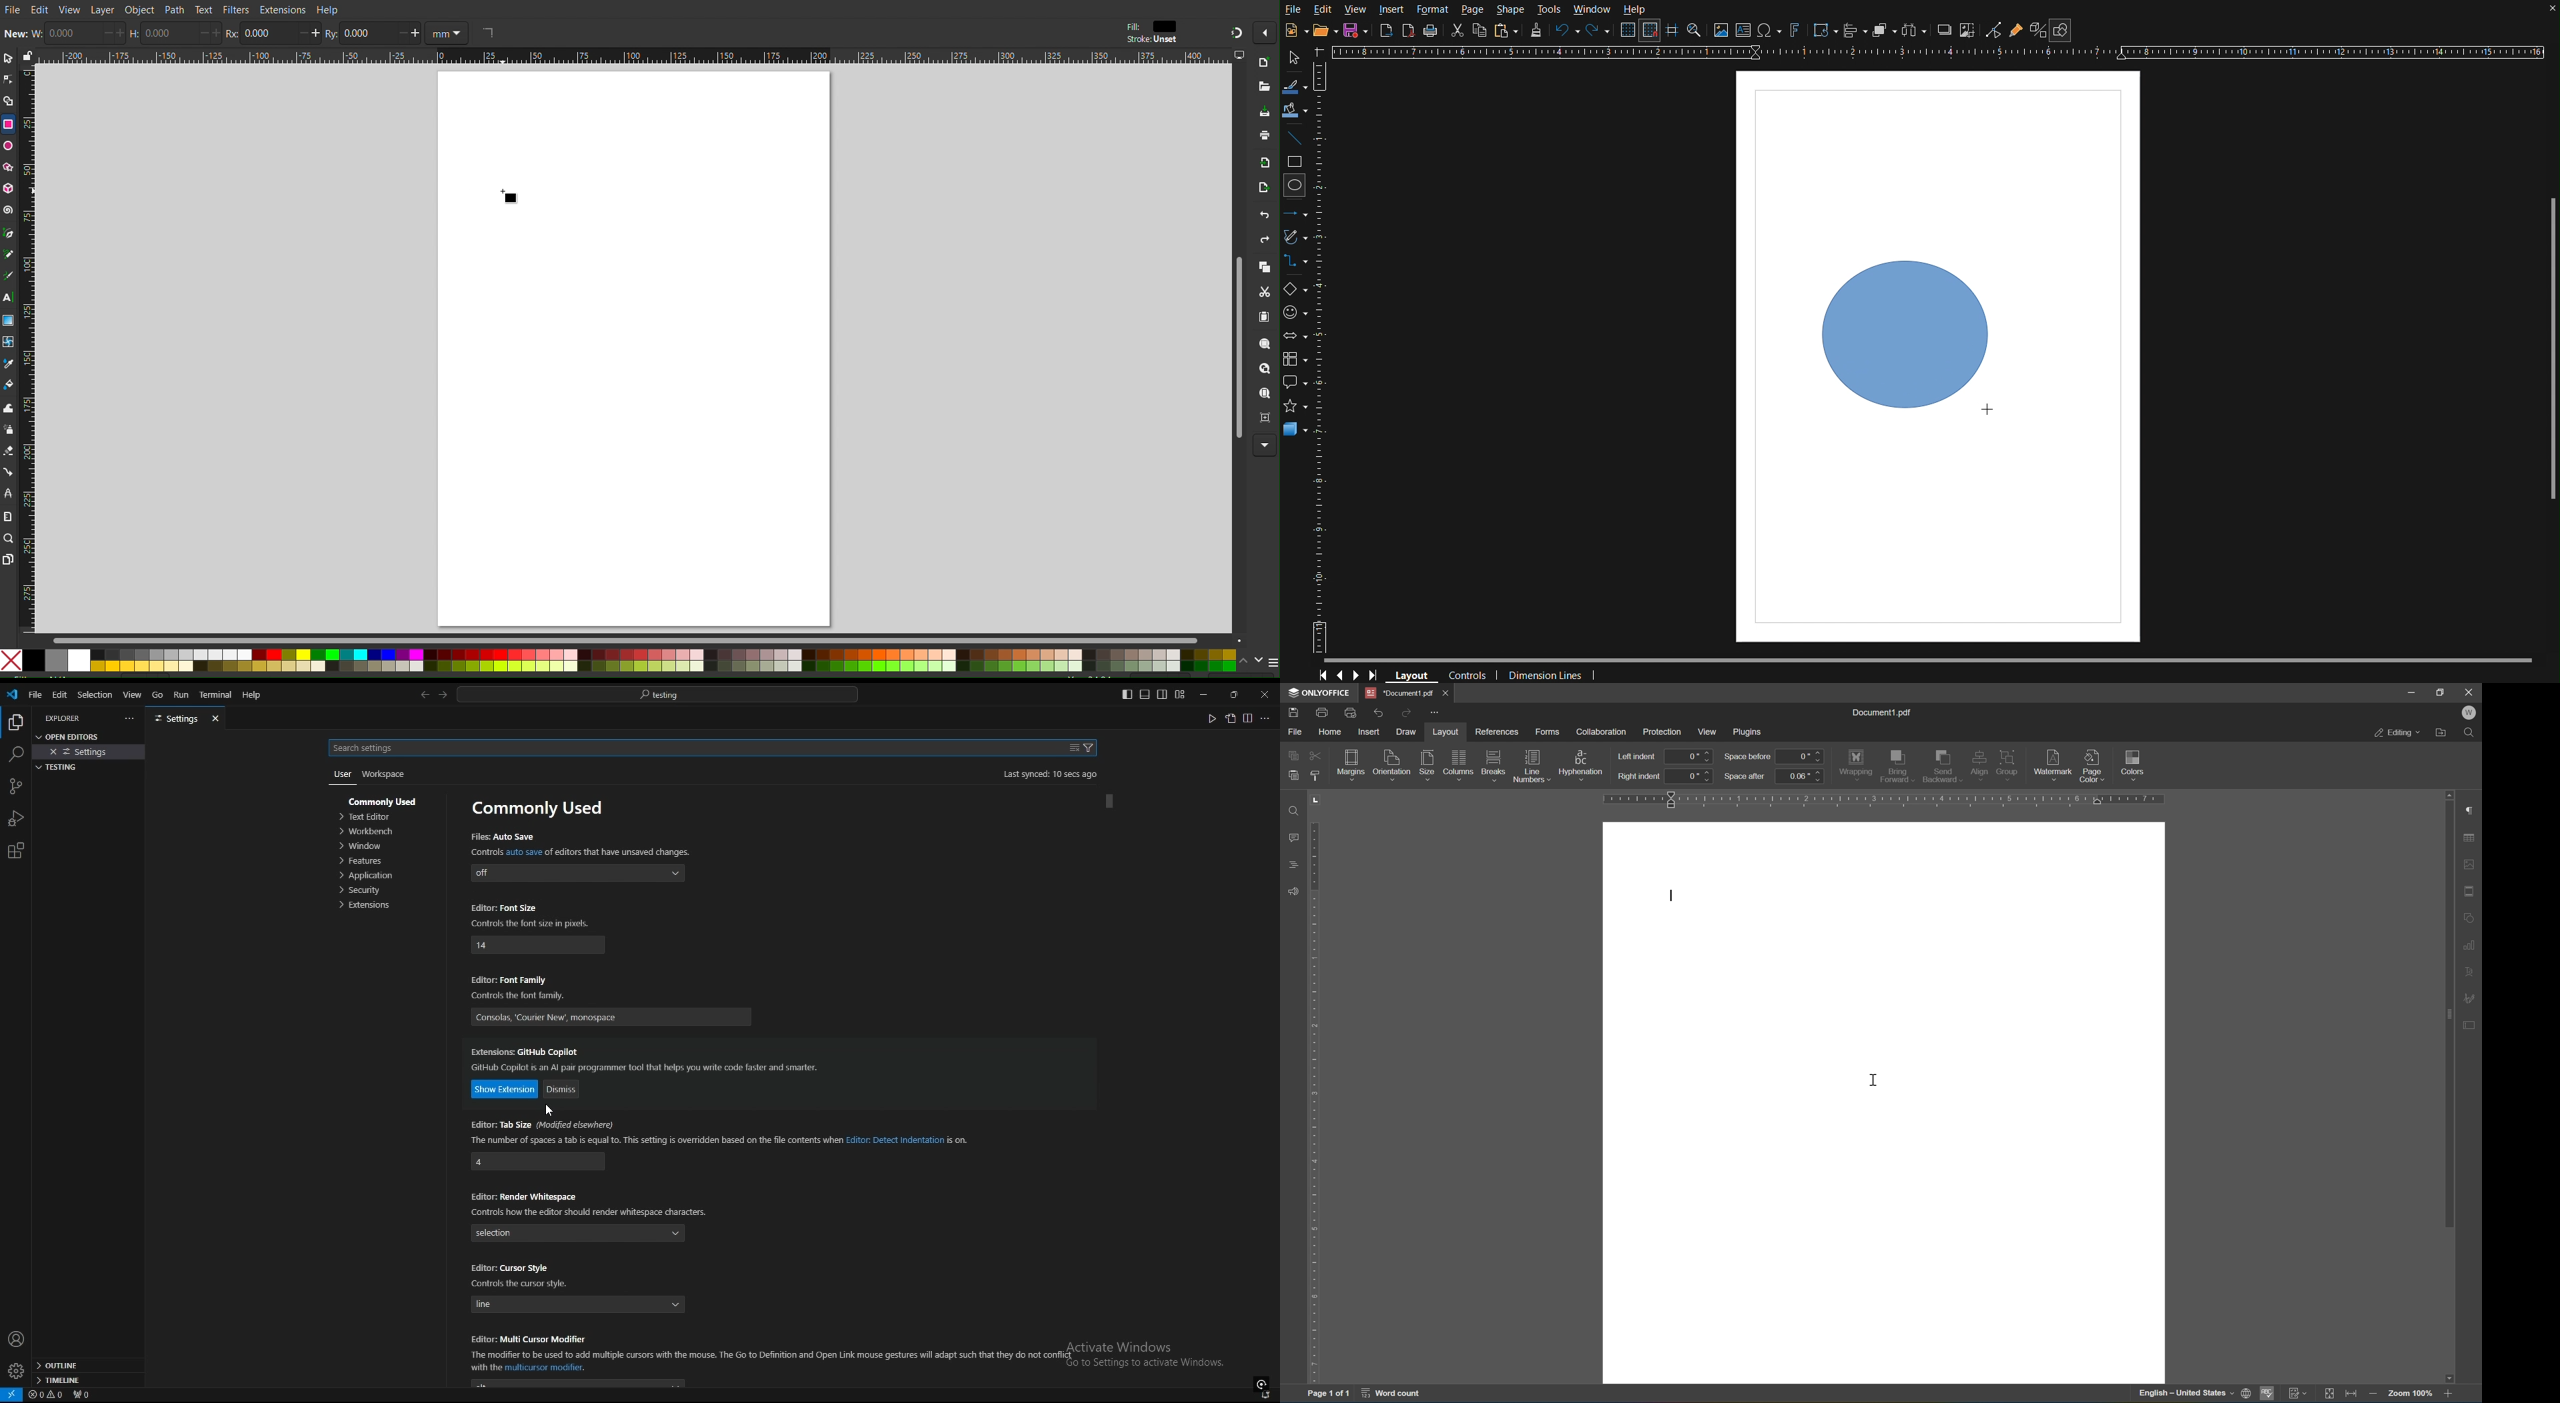  Describe the element at coordinates (2441, 733) in the screenshot. I see `open file location` at that location.